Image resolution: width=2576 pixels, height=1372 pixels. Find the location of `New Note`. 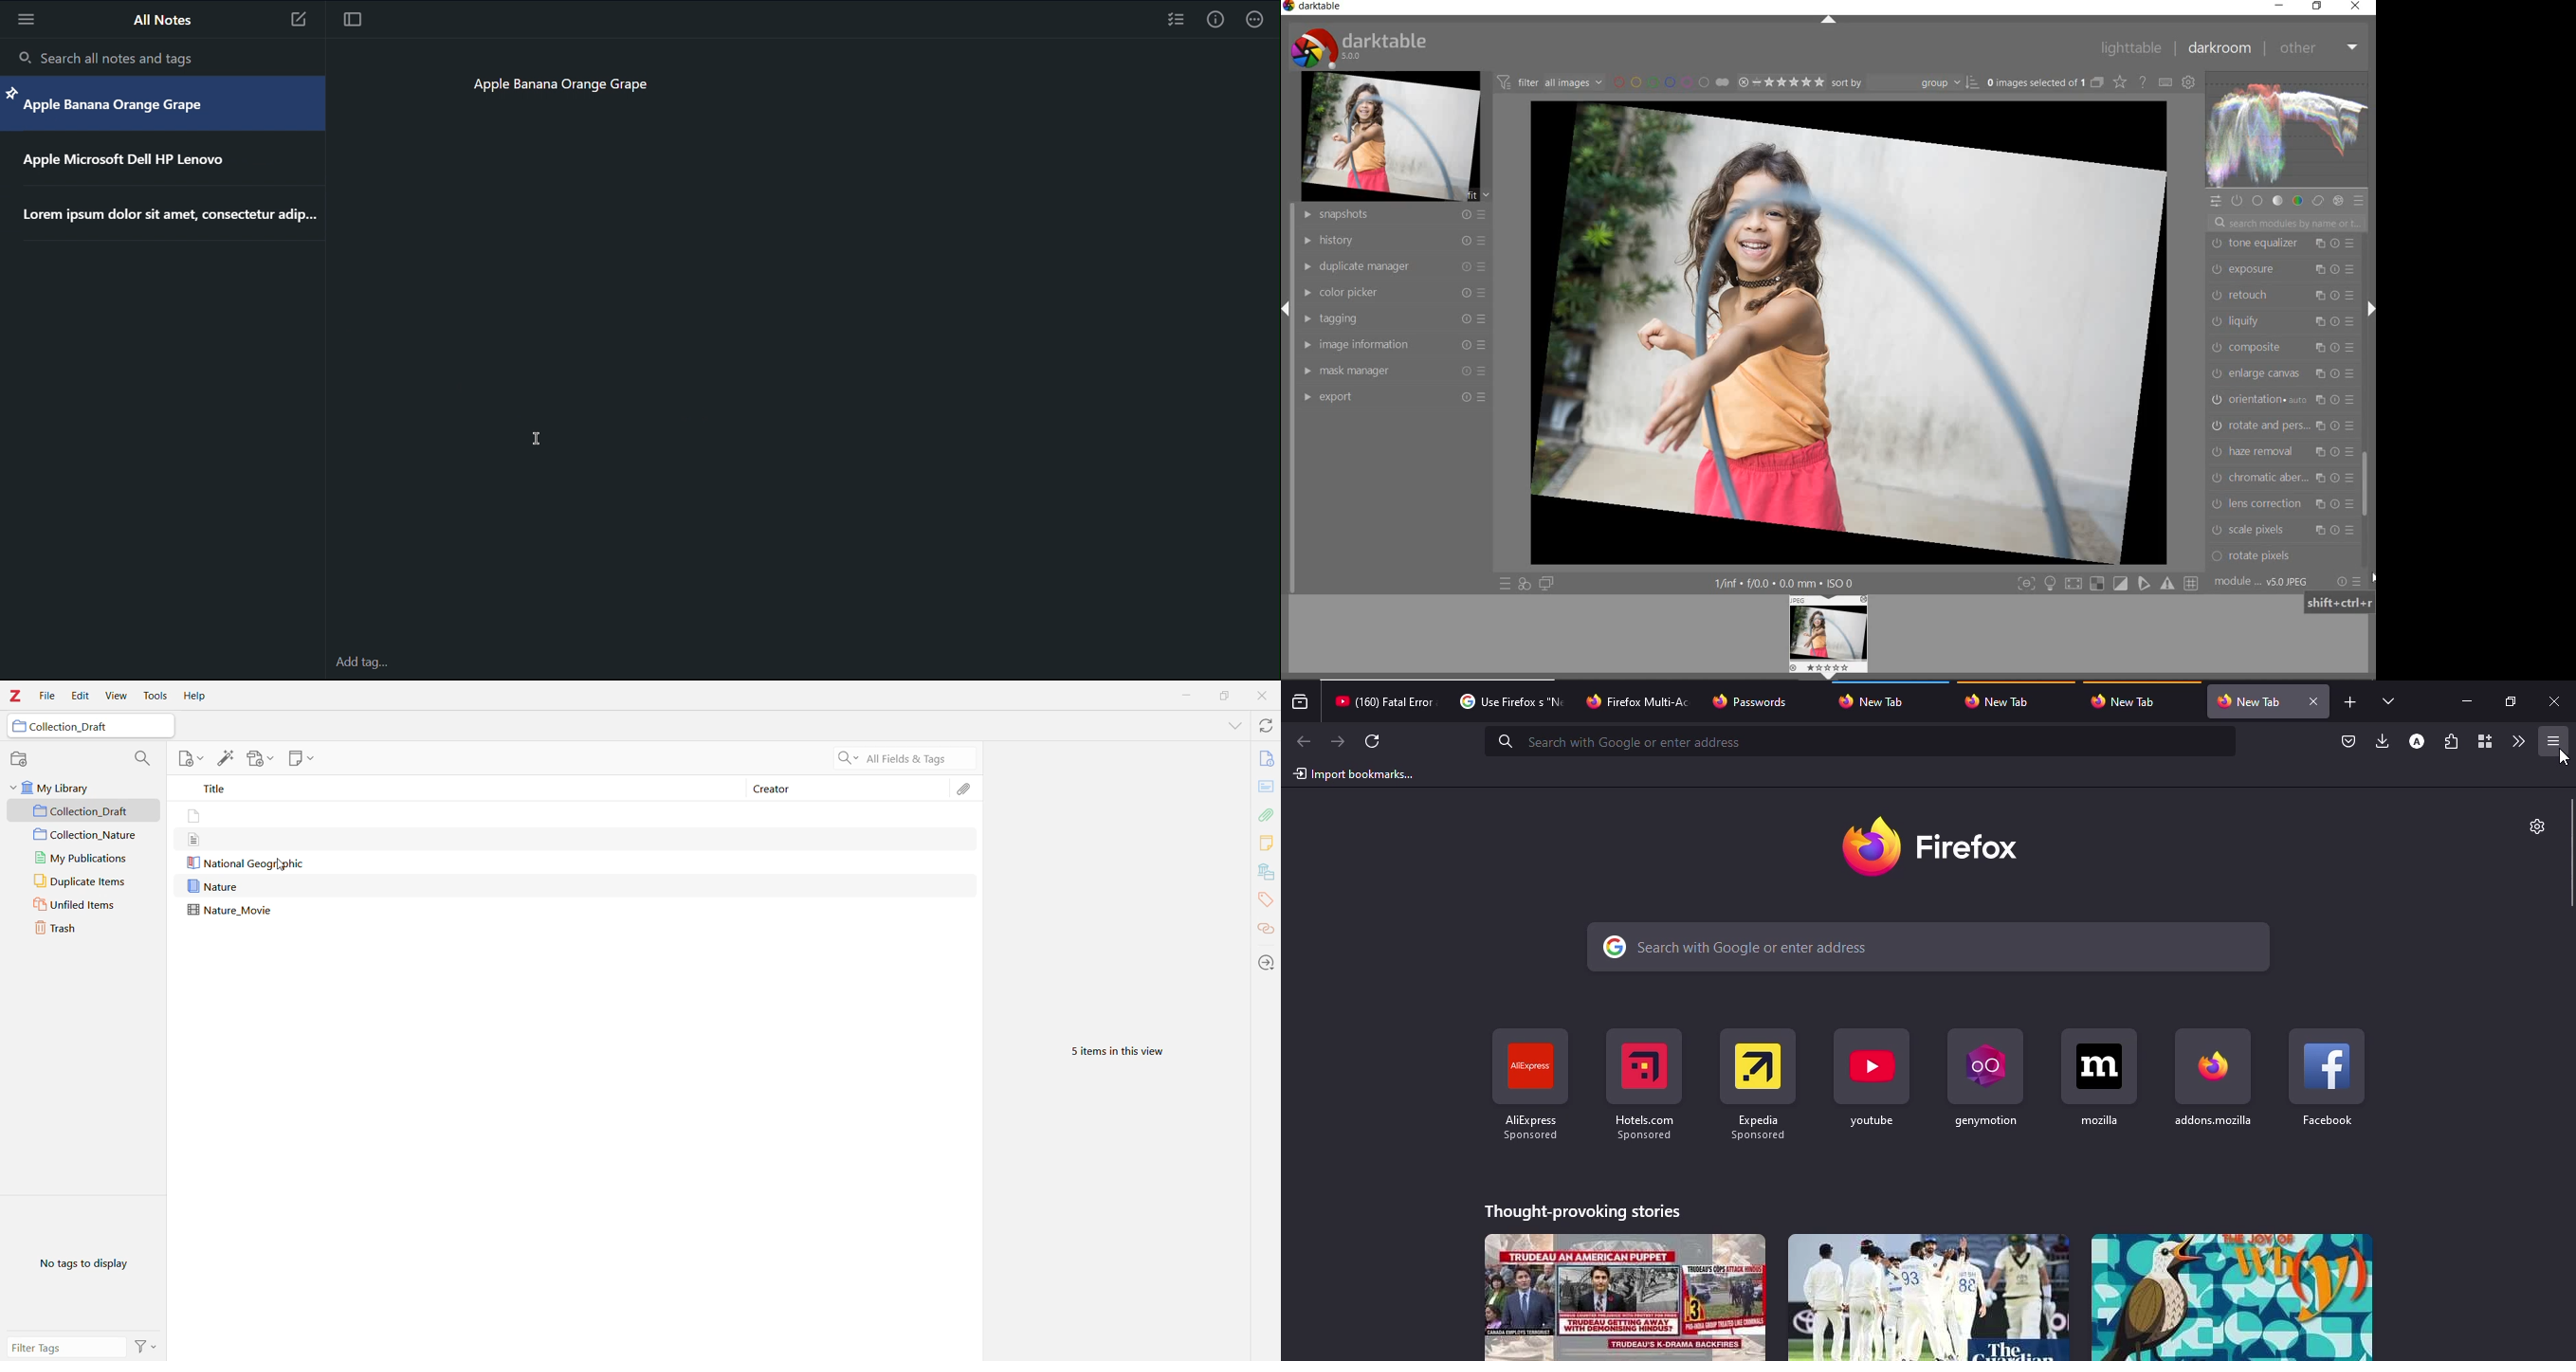

New Note is located at coordinates (301, 759).